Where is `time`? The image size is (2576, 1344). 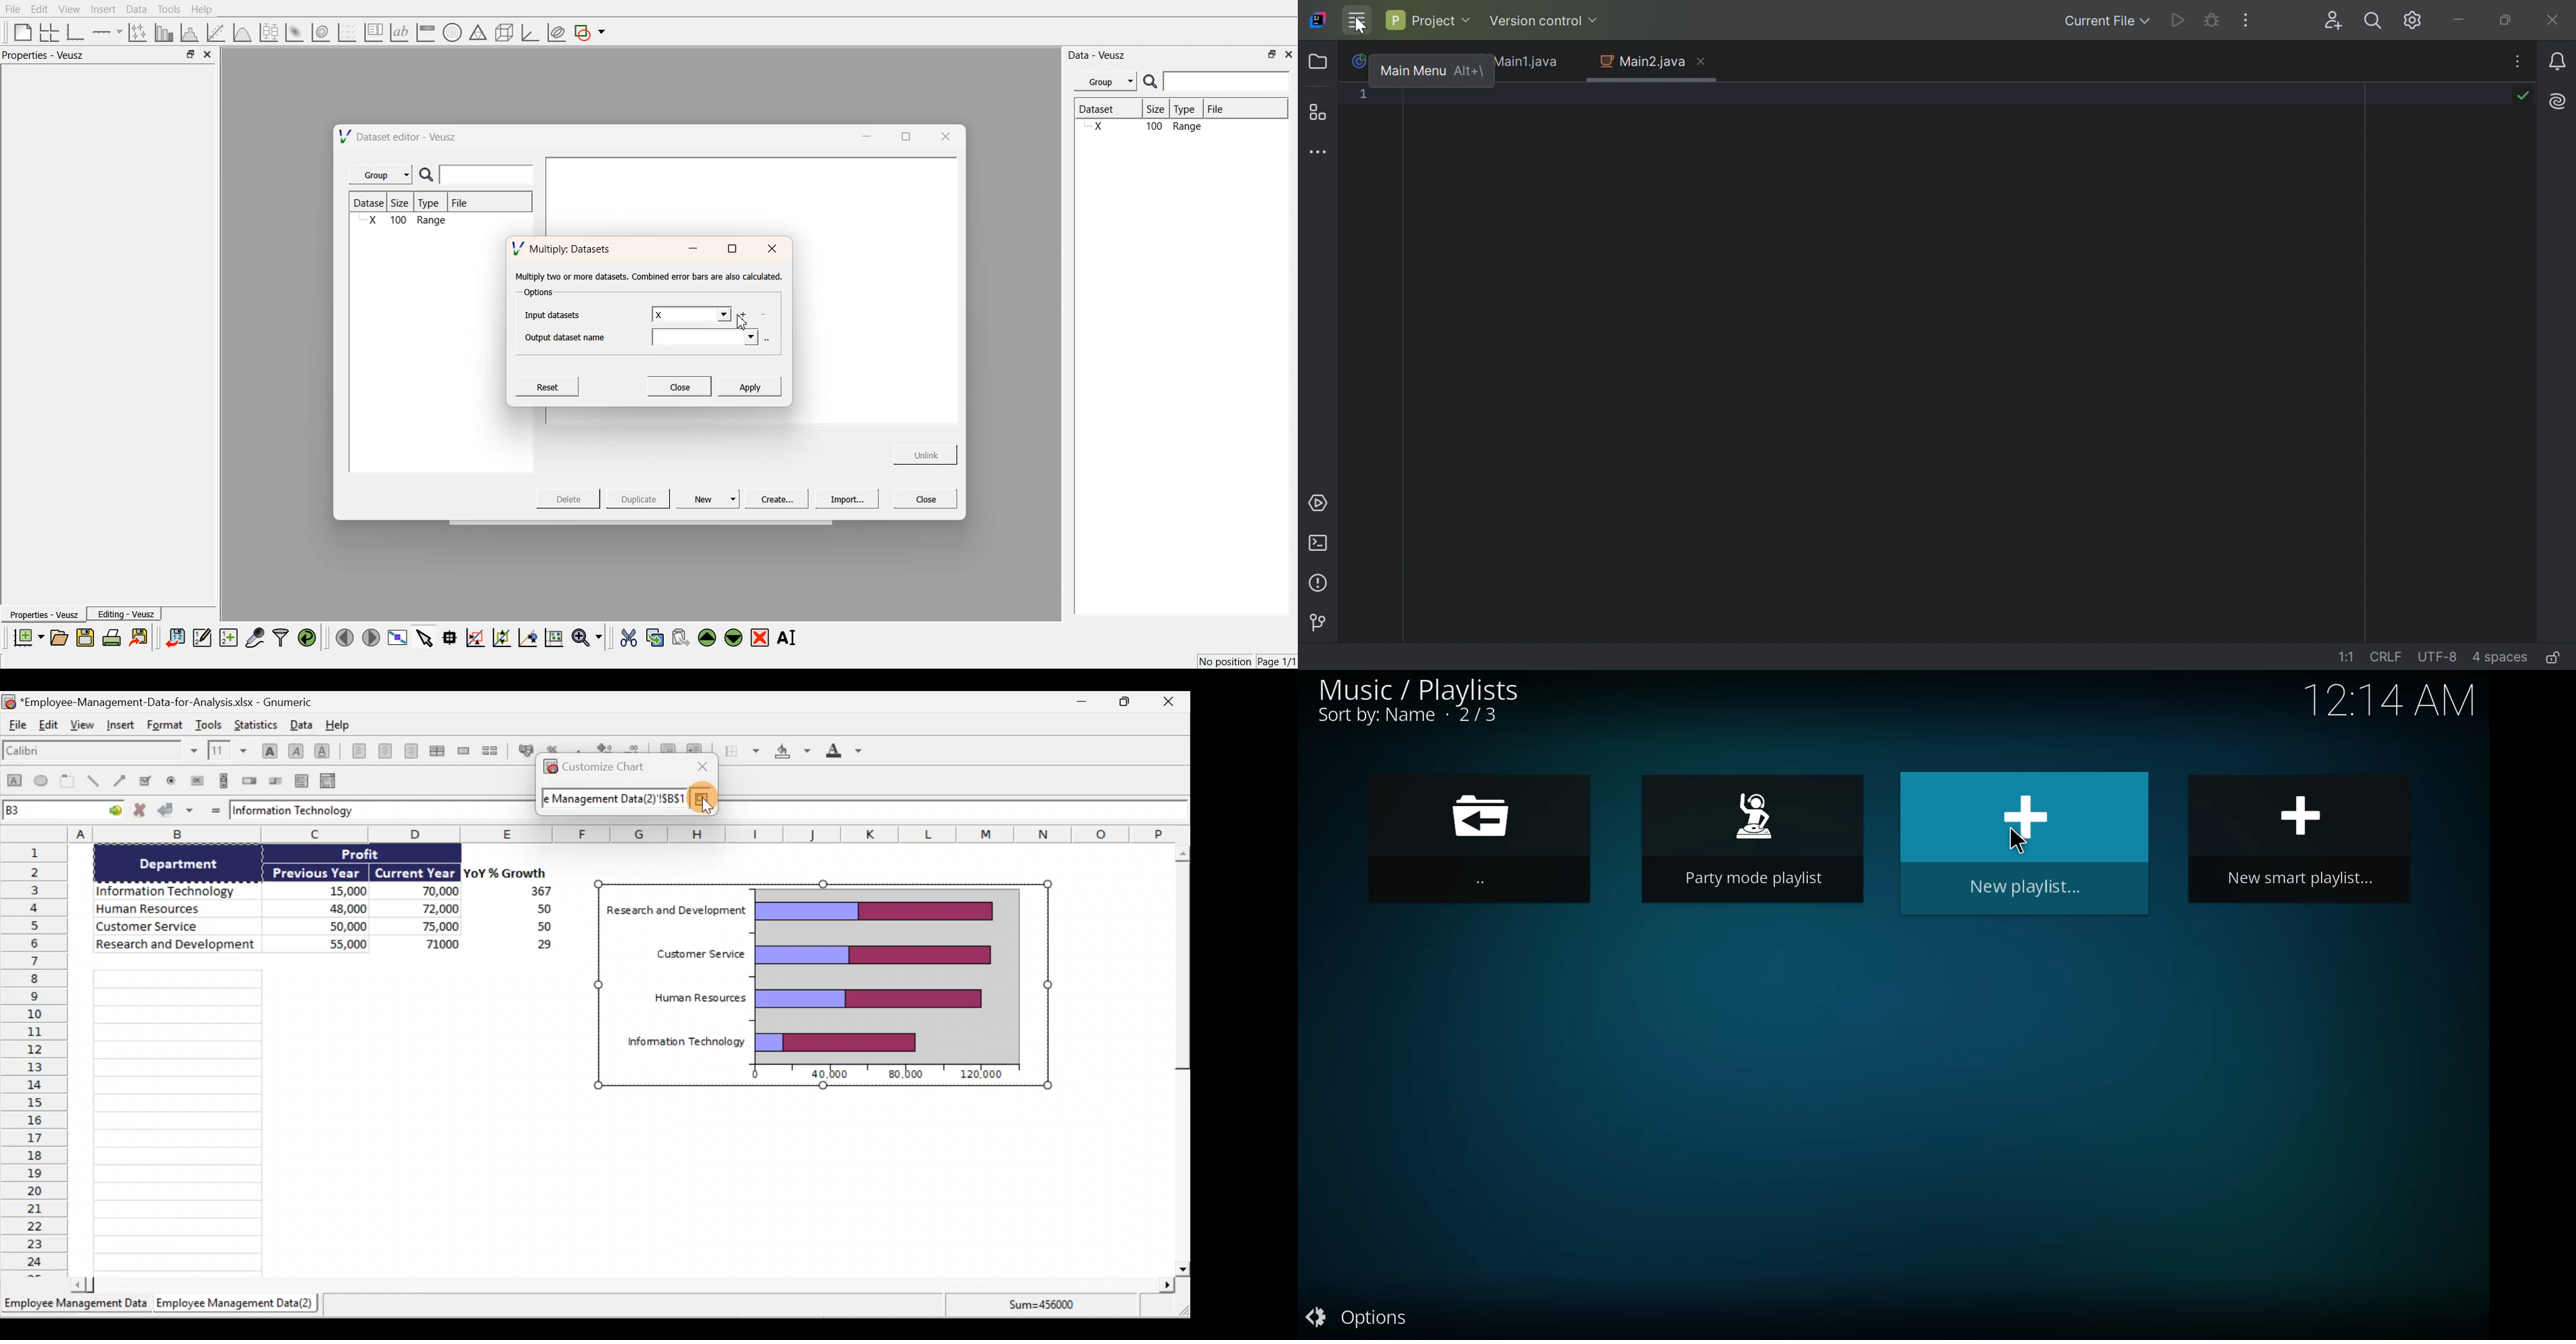
time is located at coordinates (2391, 699).